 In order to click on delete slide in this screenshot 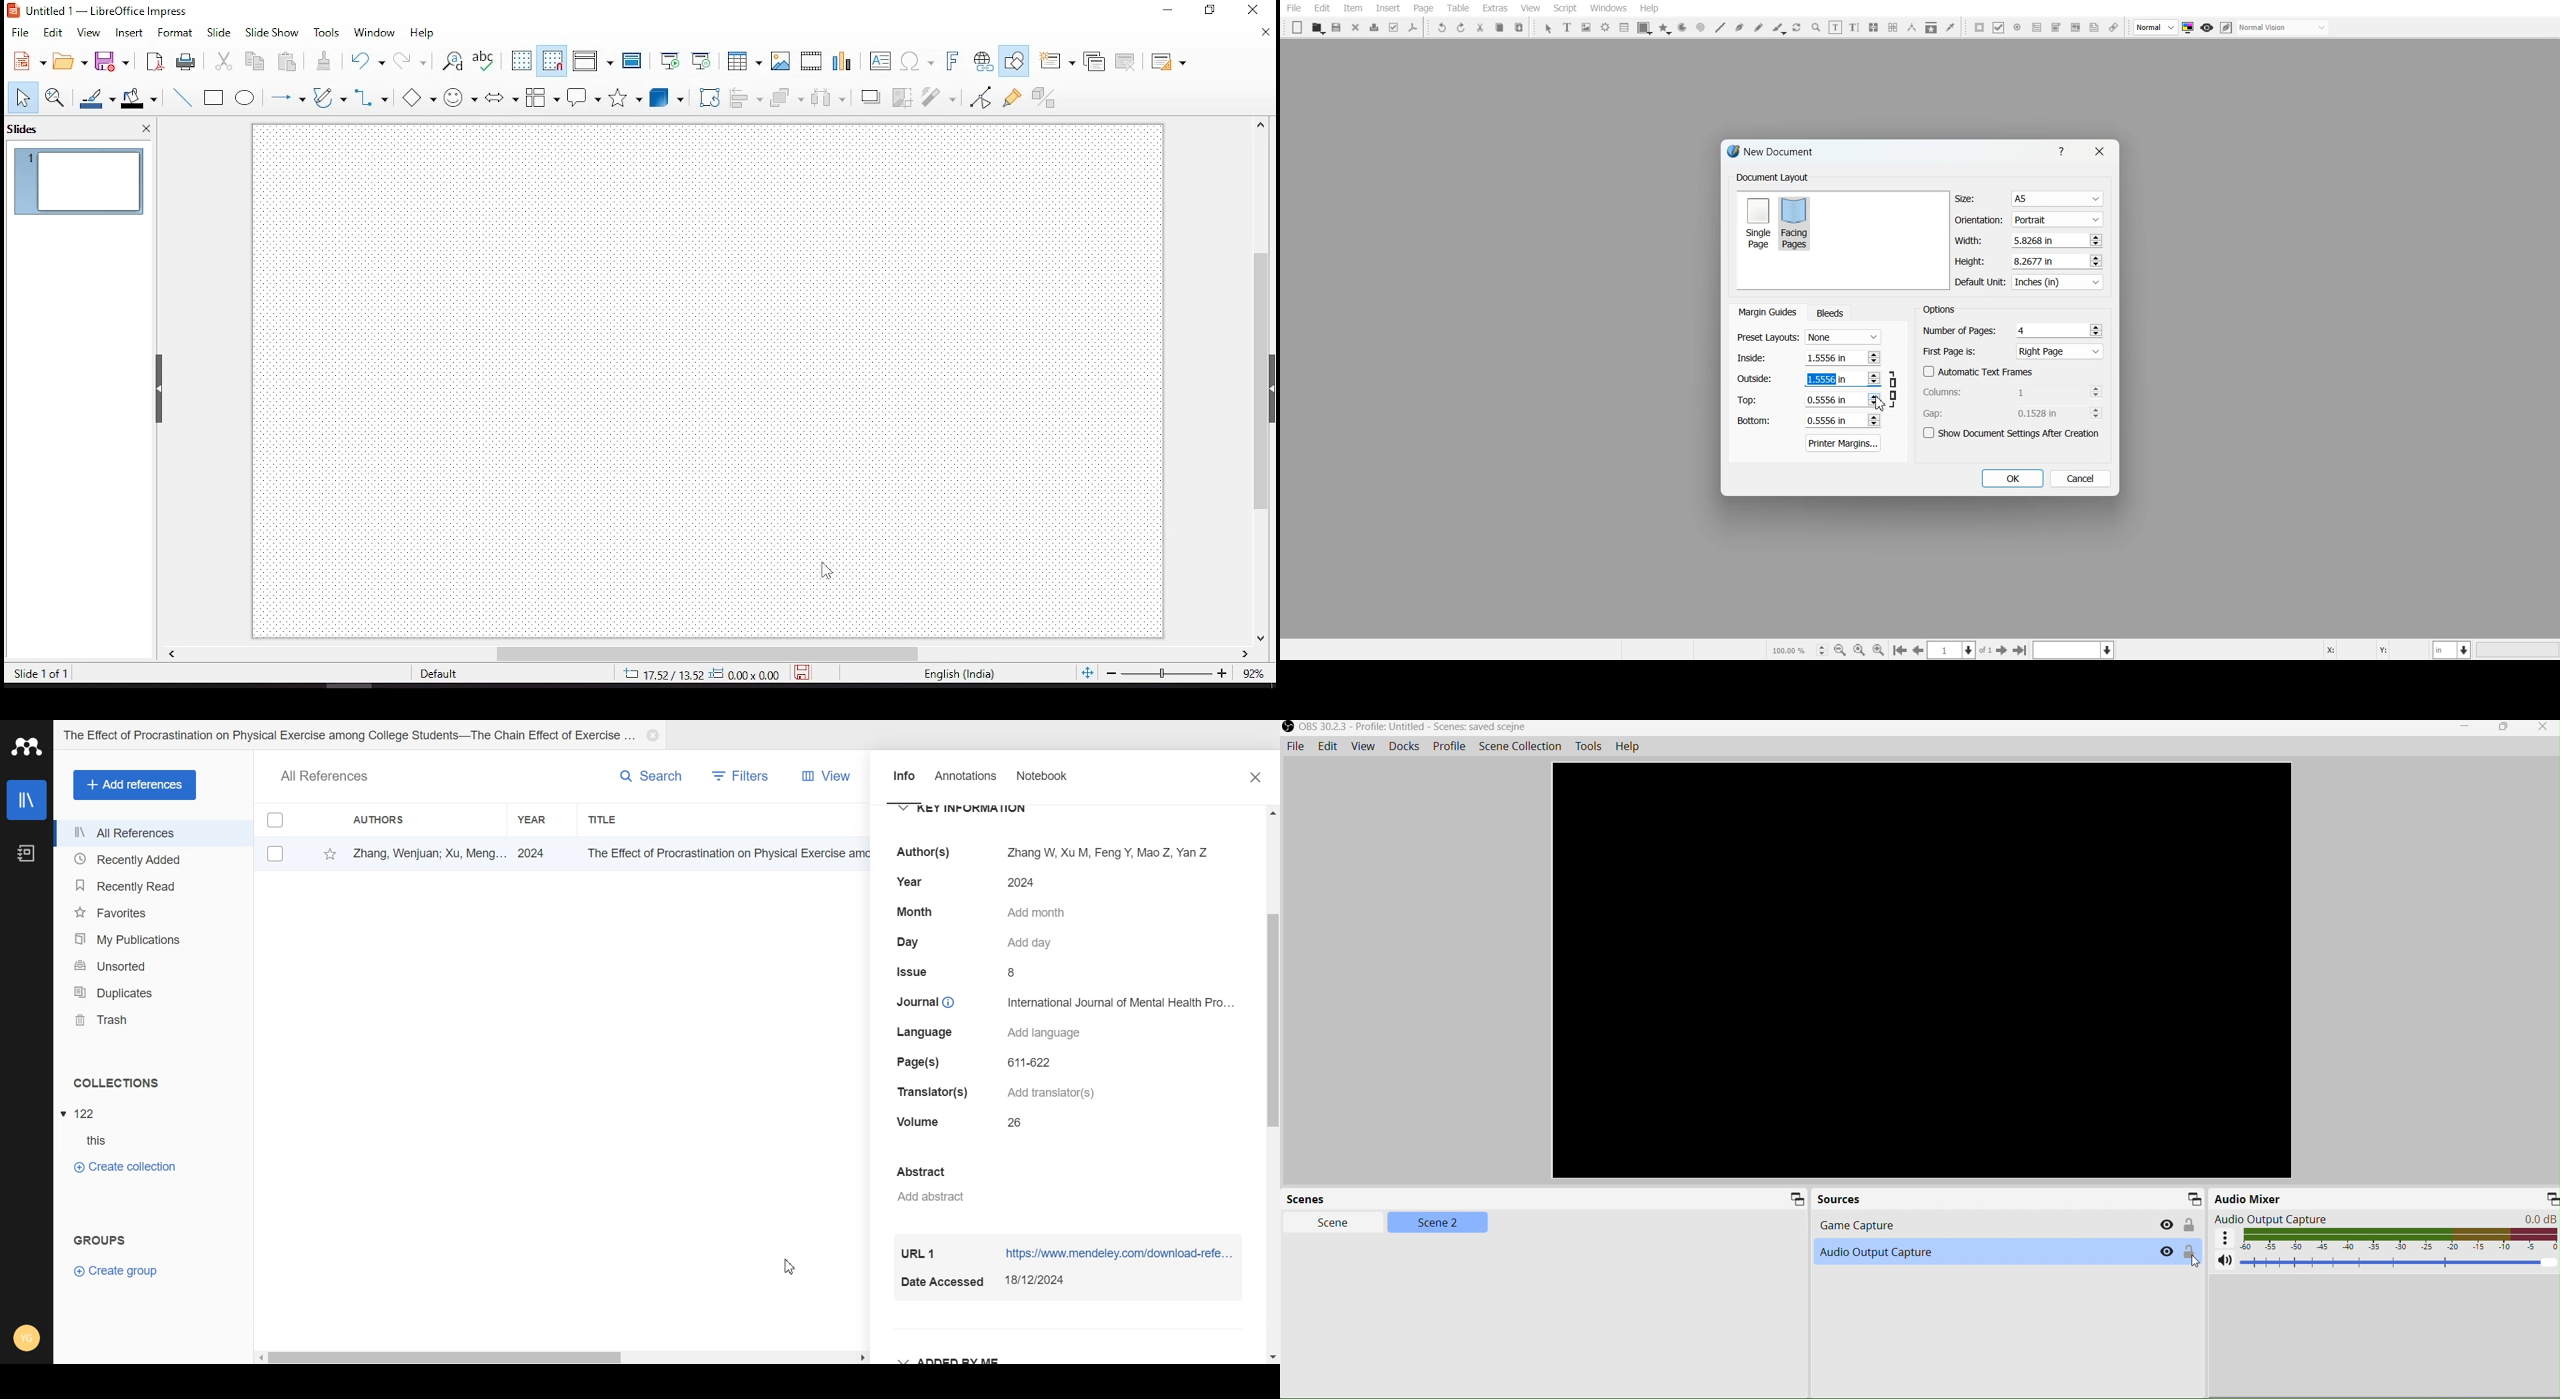, I will do `click(1123, 60)`.